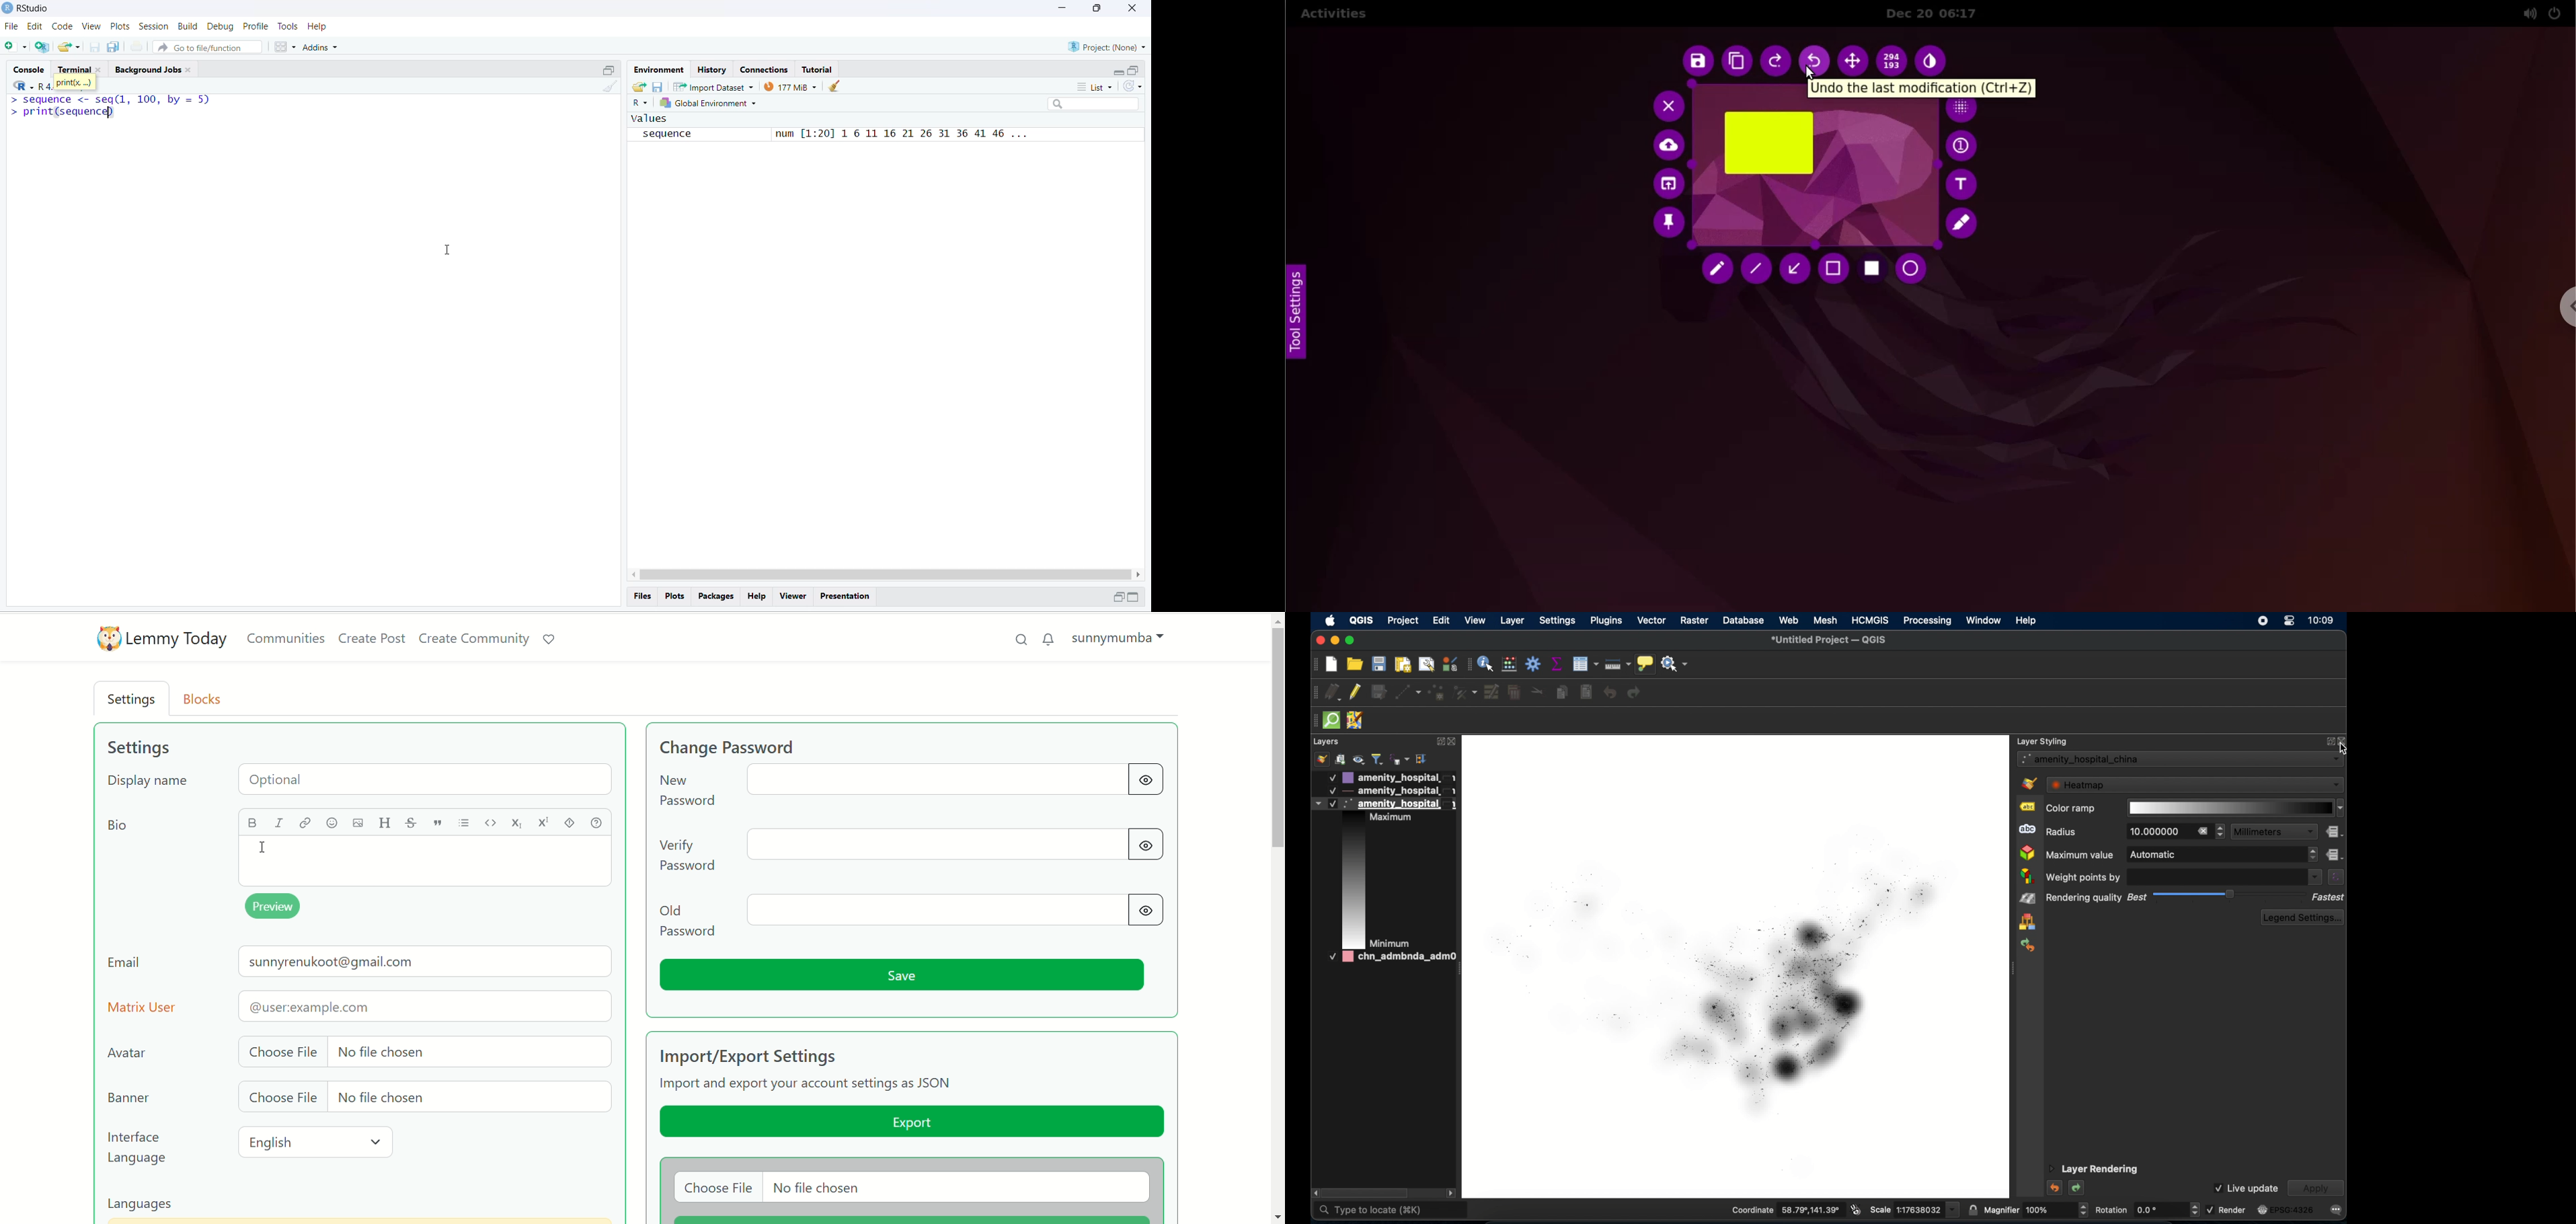 The width and height of the screenshot is (2576, 1232). Describe the element at coordinates (1514, 692) in the screenshot. I see `delete selected` at that location.